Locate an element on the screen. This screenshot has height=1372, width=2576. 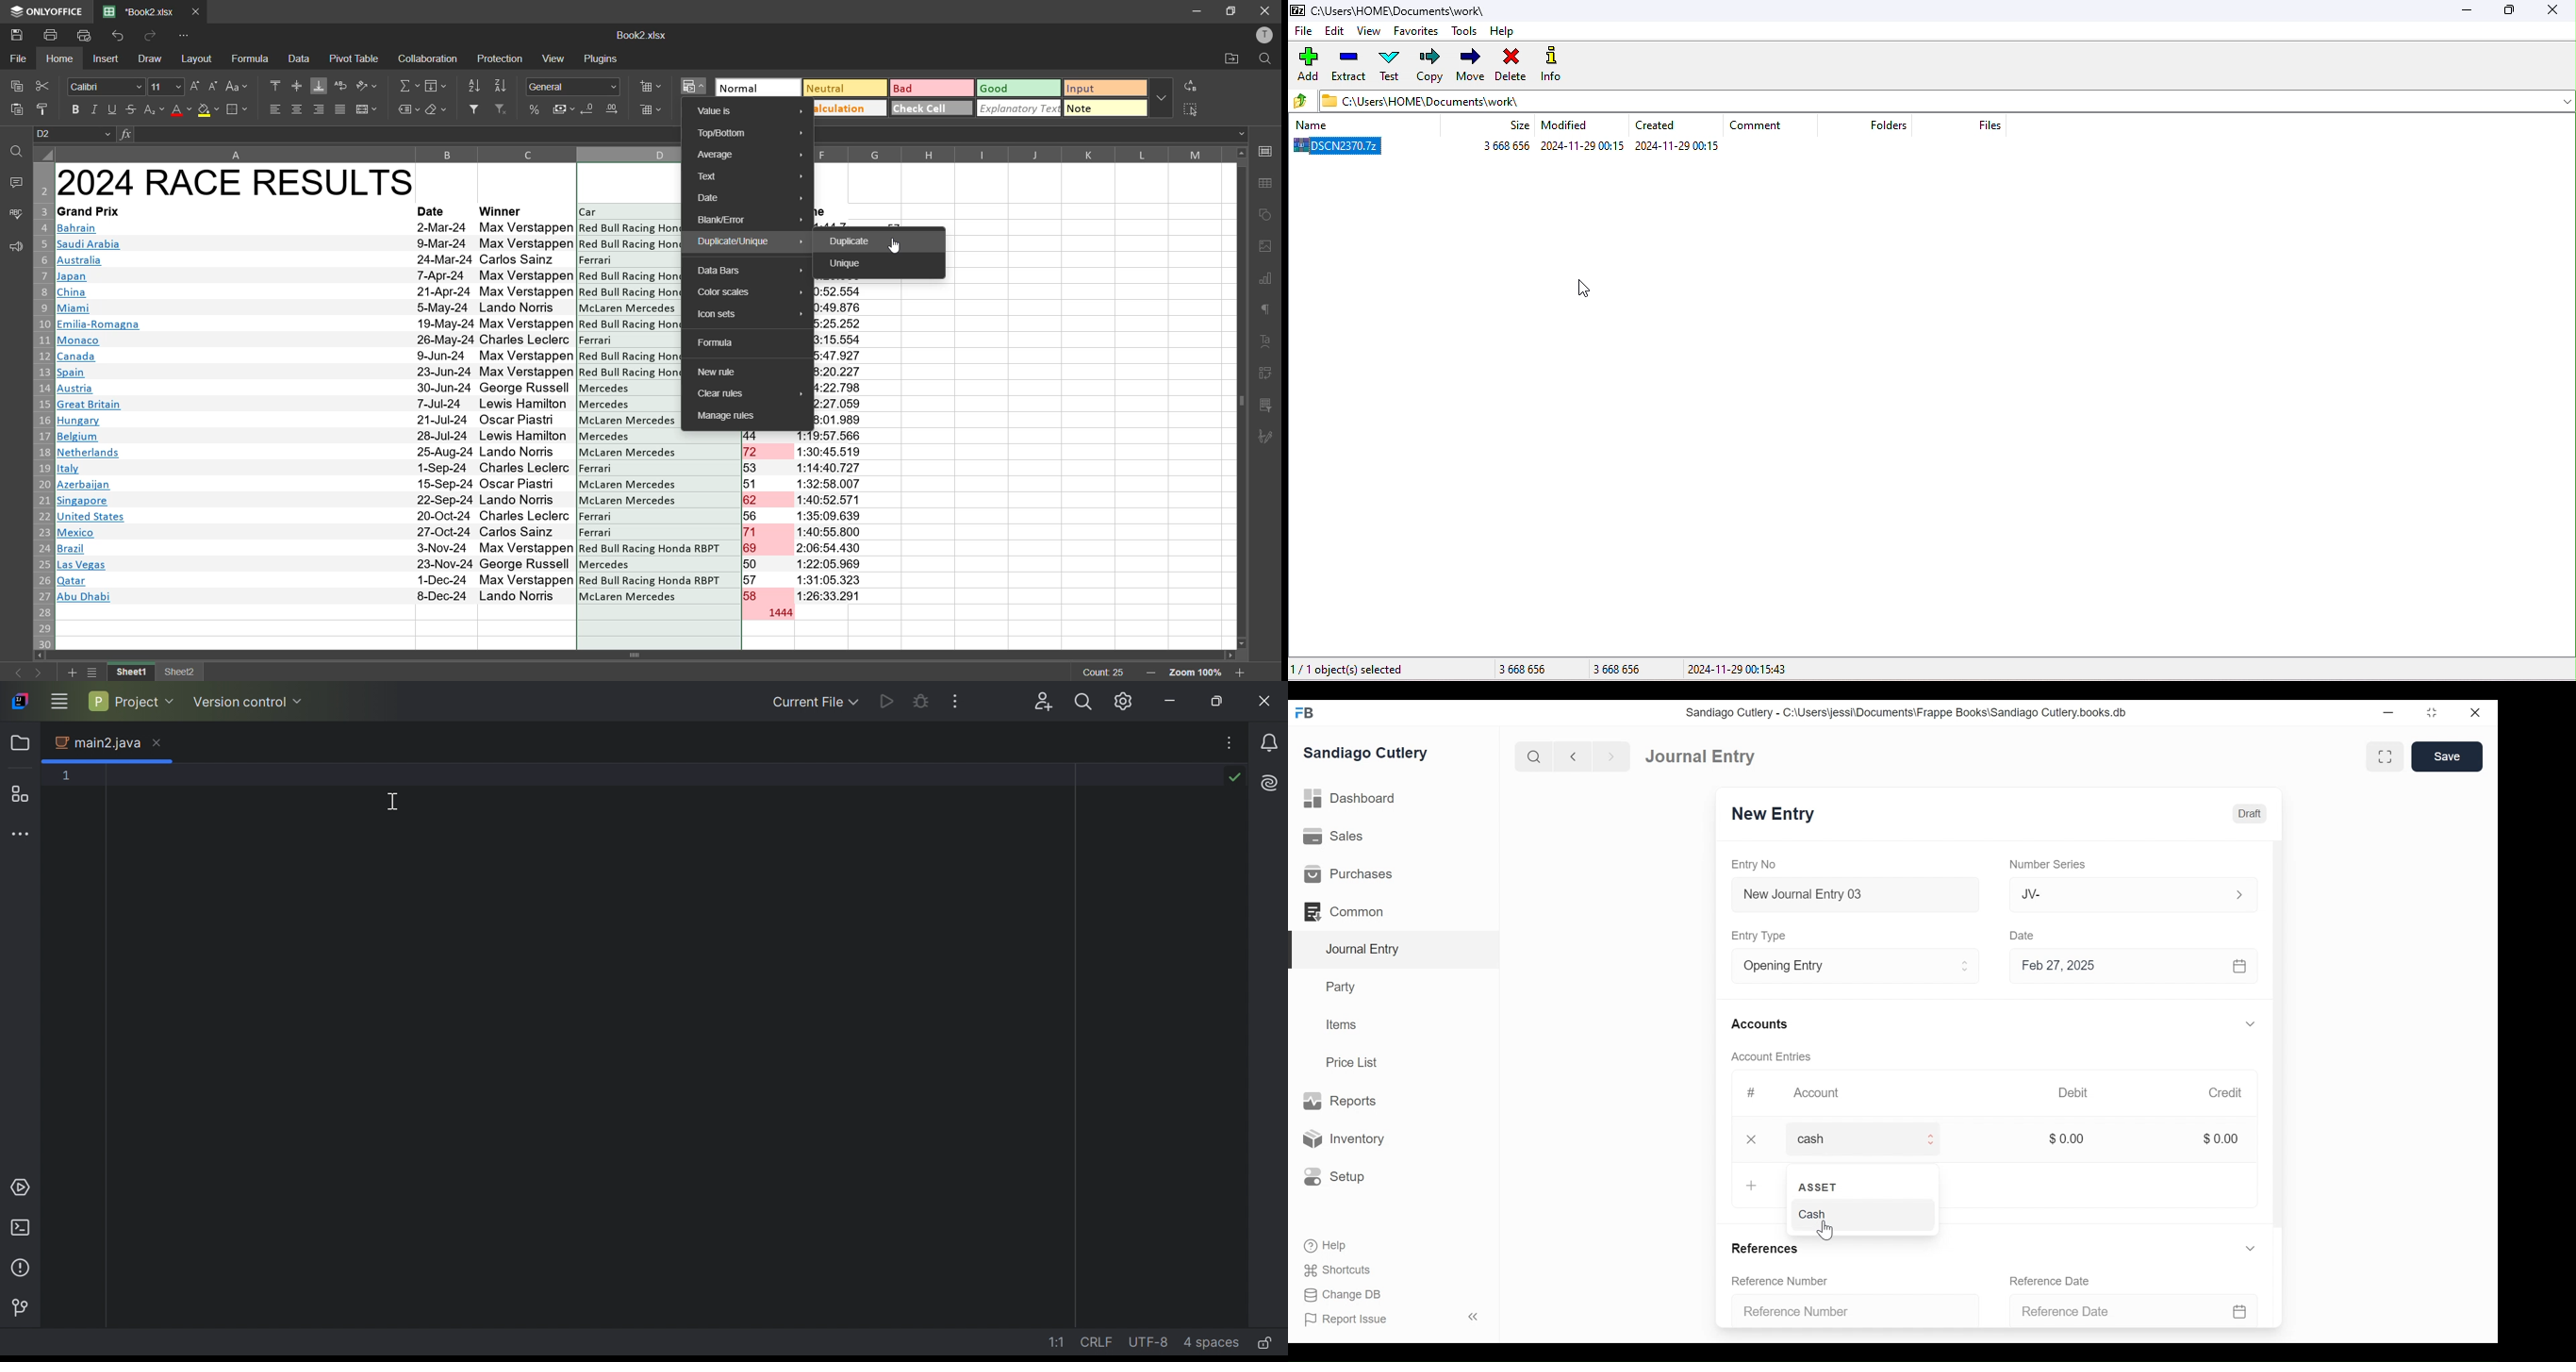
decrease decimal is located at coordinates (590, 111).